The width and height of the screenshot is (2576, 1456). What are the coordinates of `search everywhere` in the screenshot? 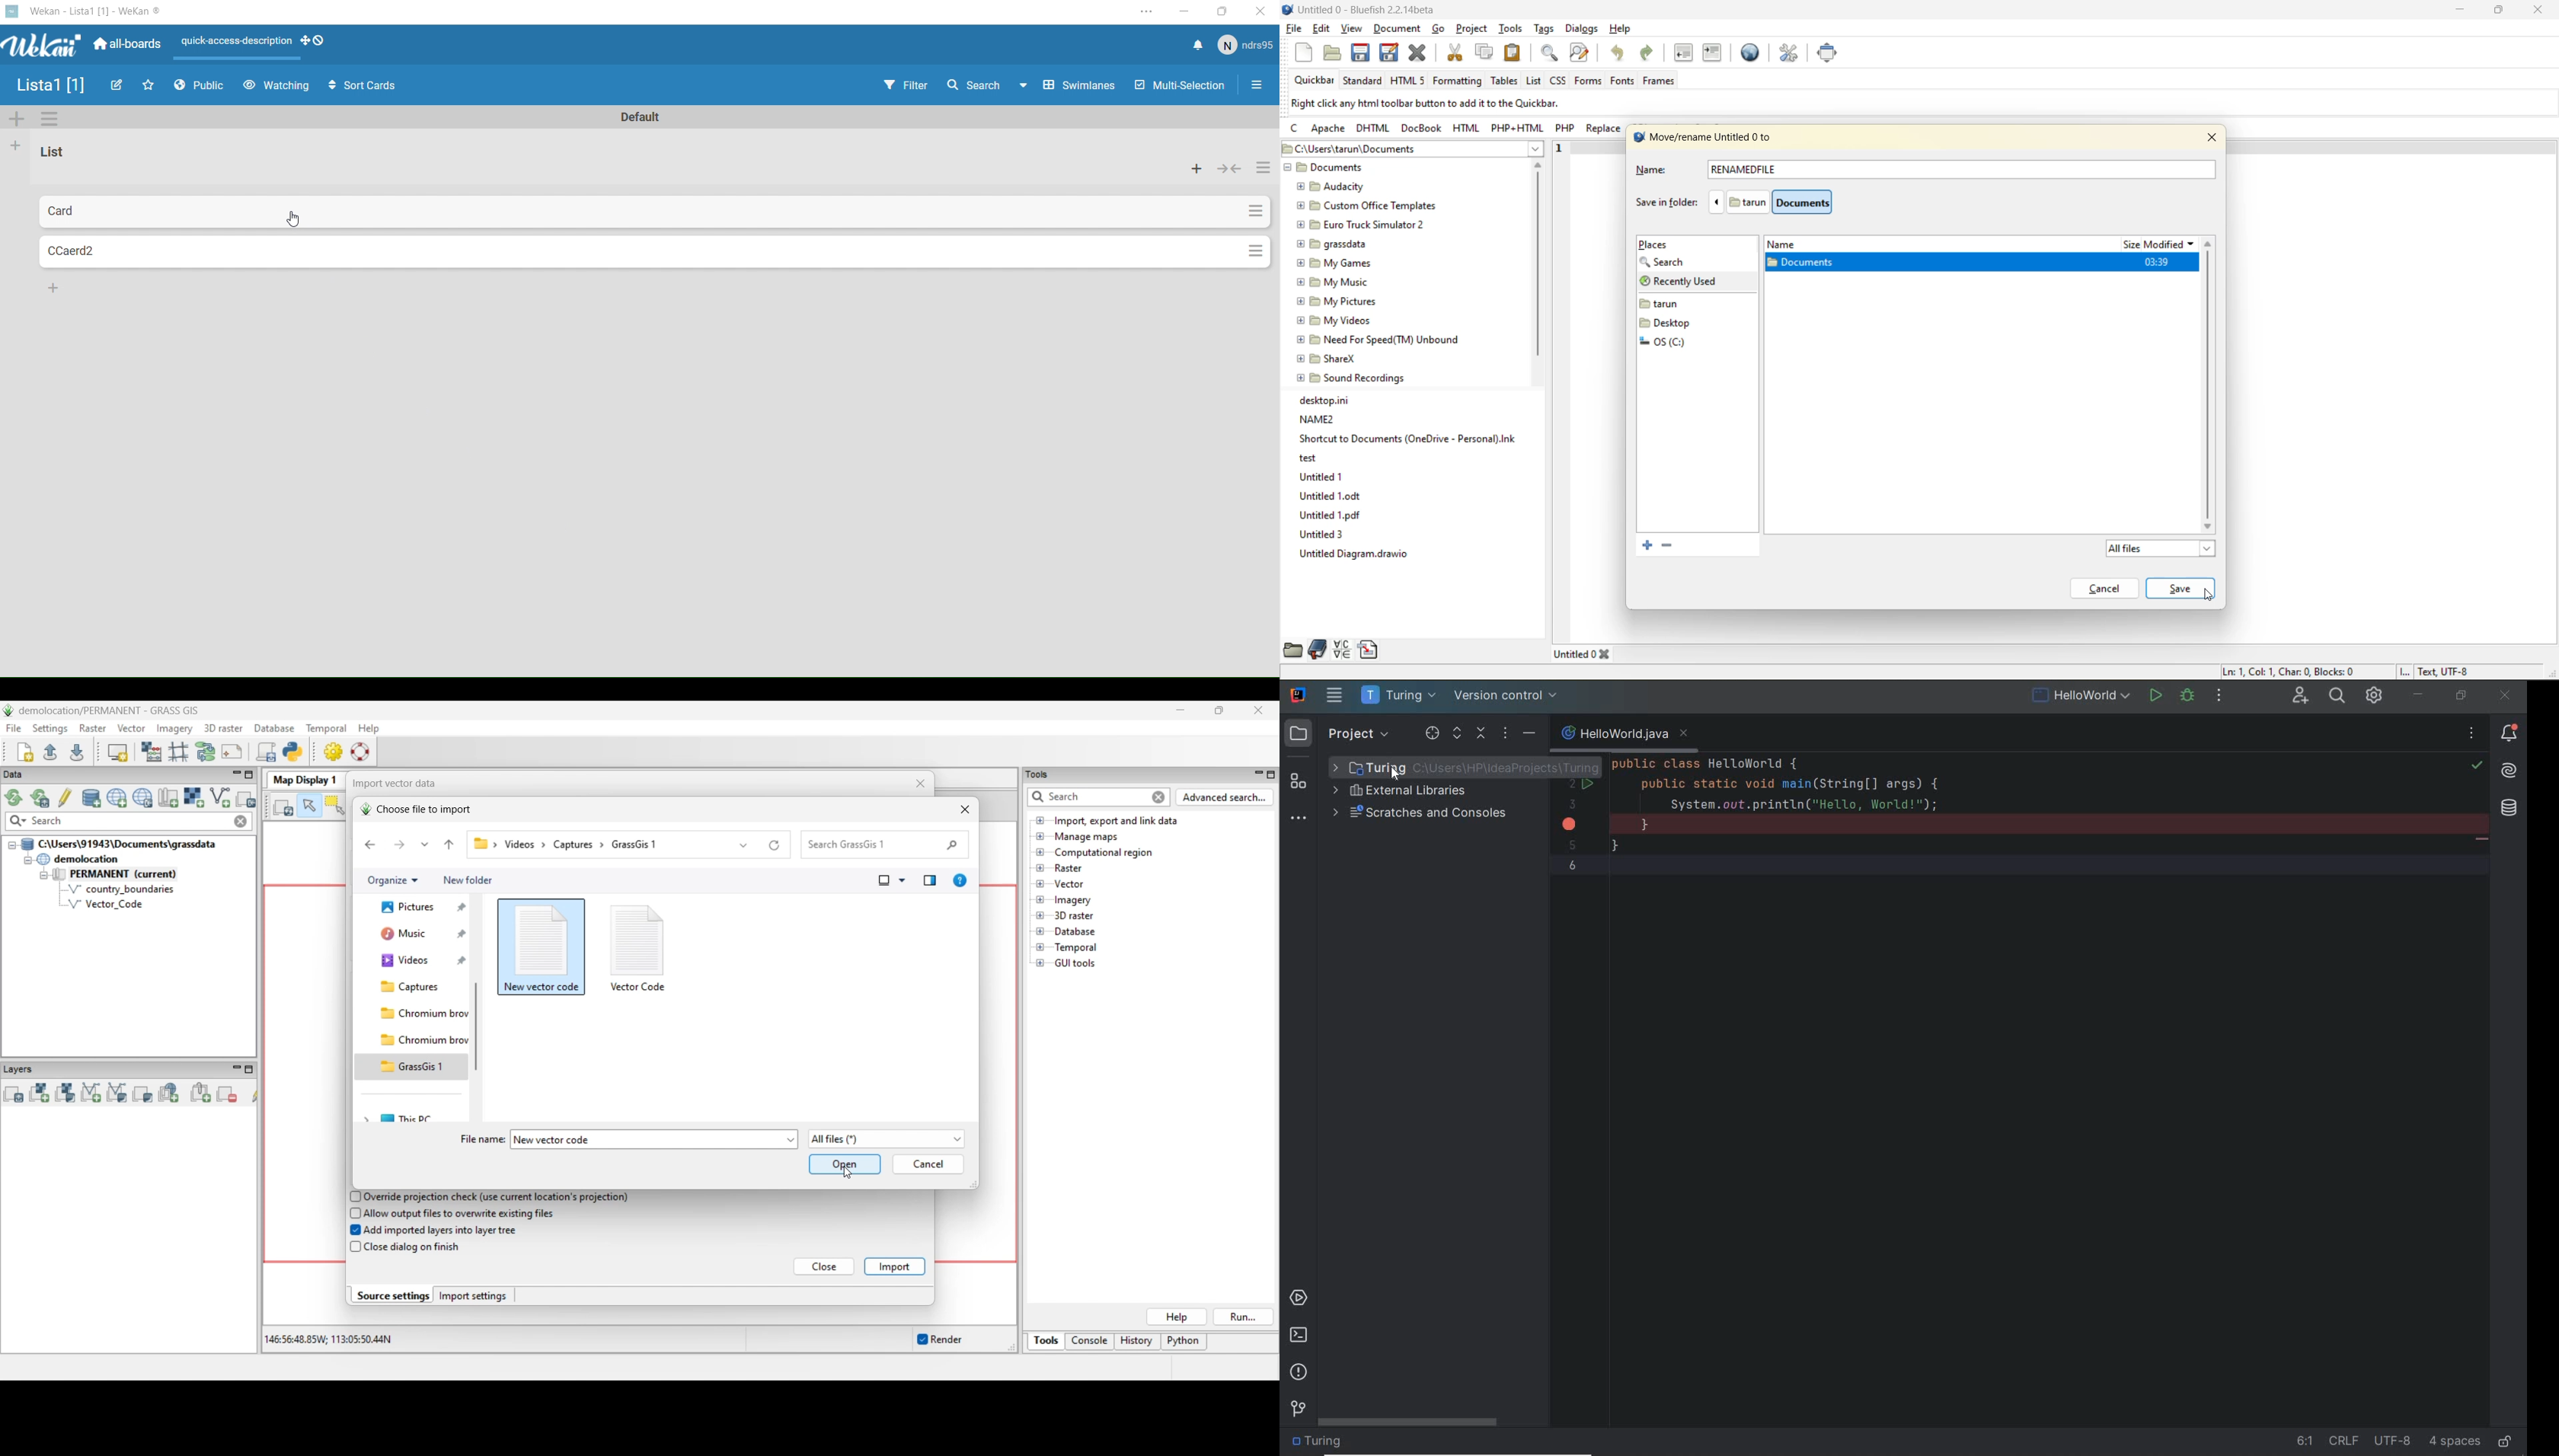 It's located at (2338, 697).